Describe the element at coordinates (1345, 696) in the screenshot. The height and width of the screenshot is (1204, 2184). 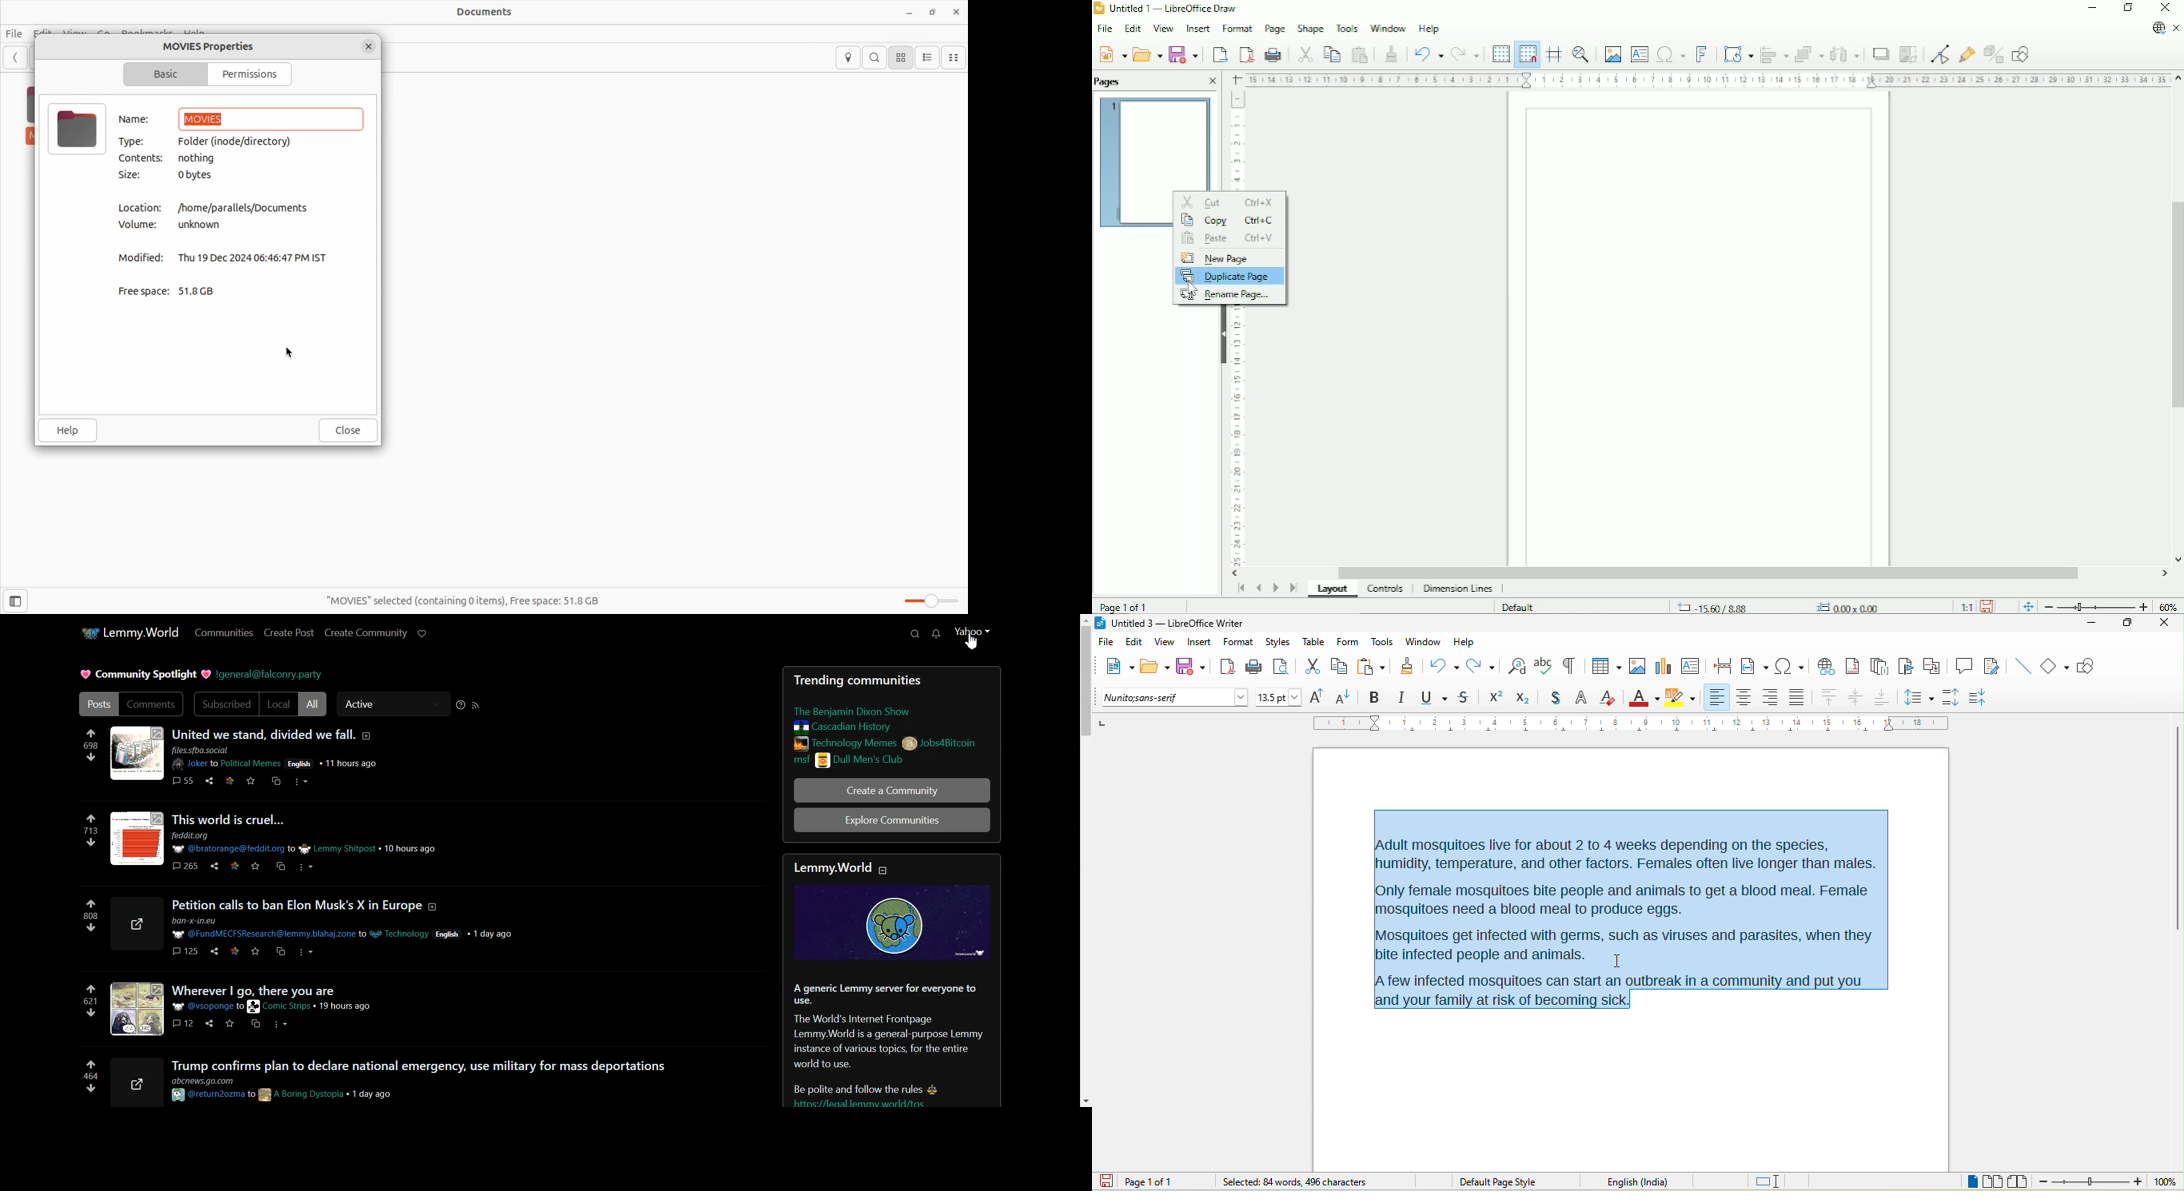
I see `decrease size` at that location.